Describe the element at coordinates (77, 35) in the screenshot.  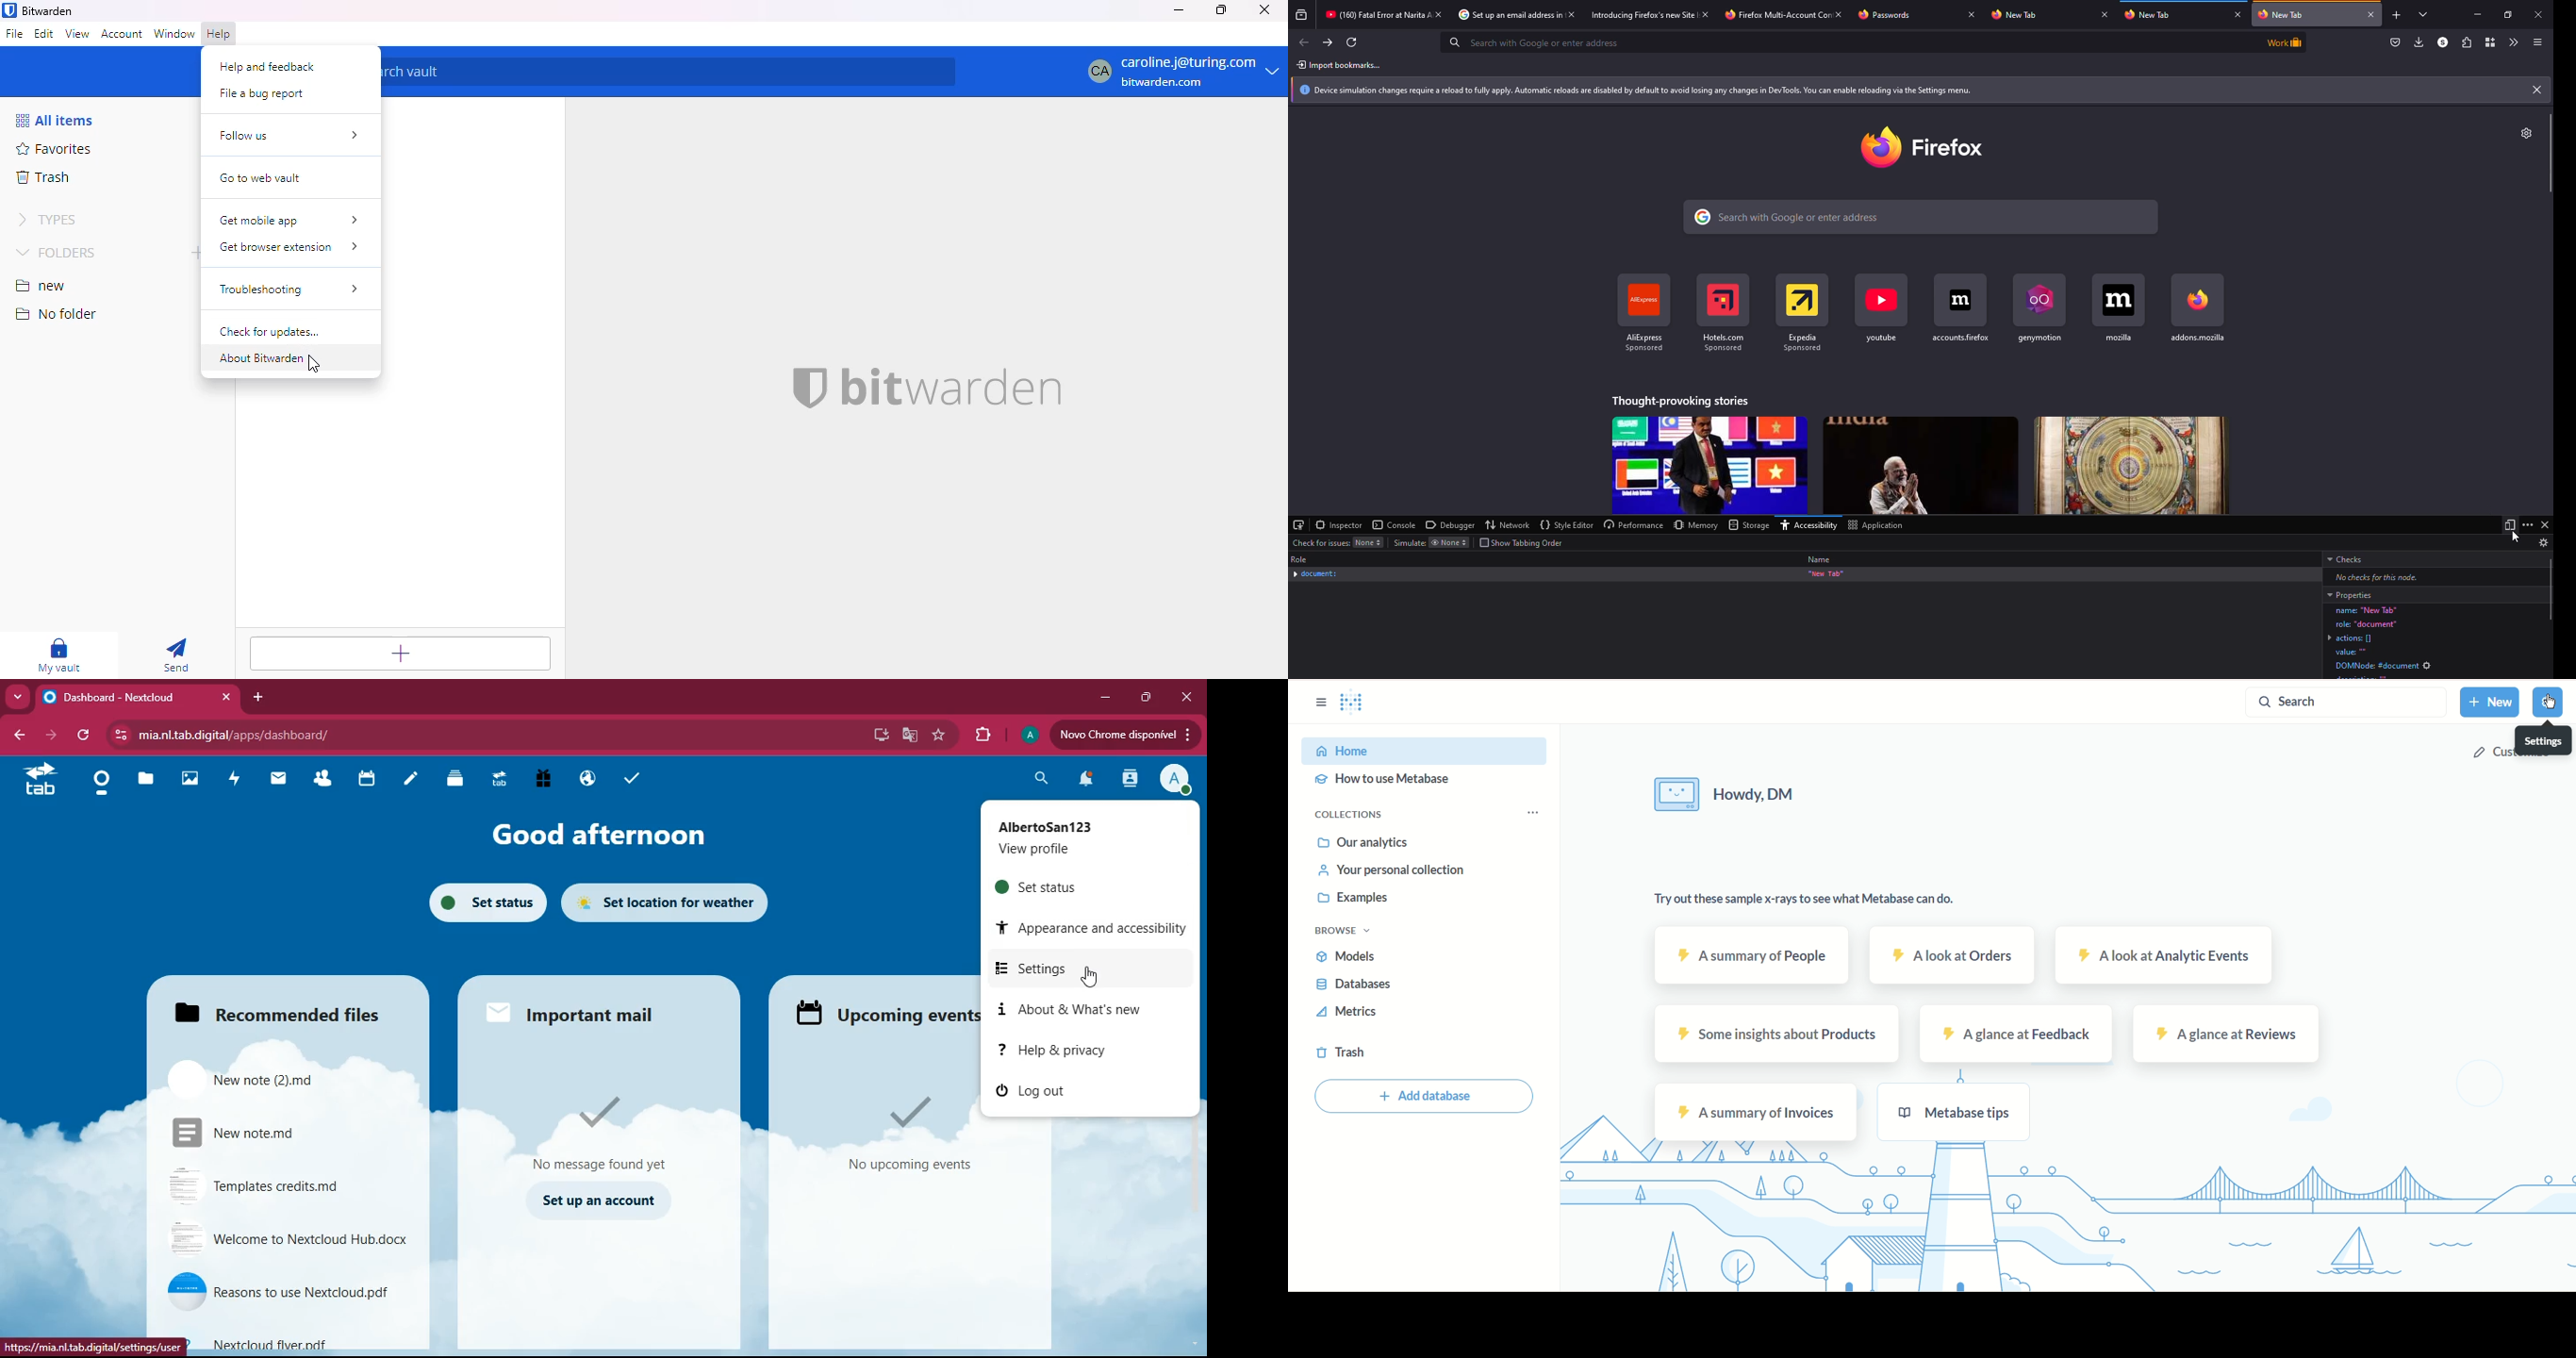
I see `view` at that location.